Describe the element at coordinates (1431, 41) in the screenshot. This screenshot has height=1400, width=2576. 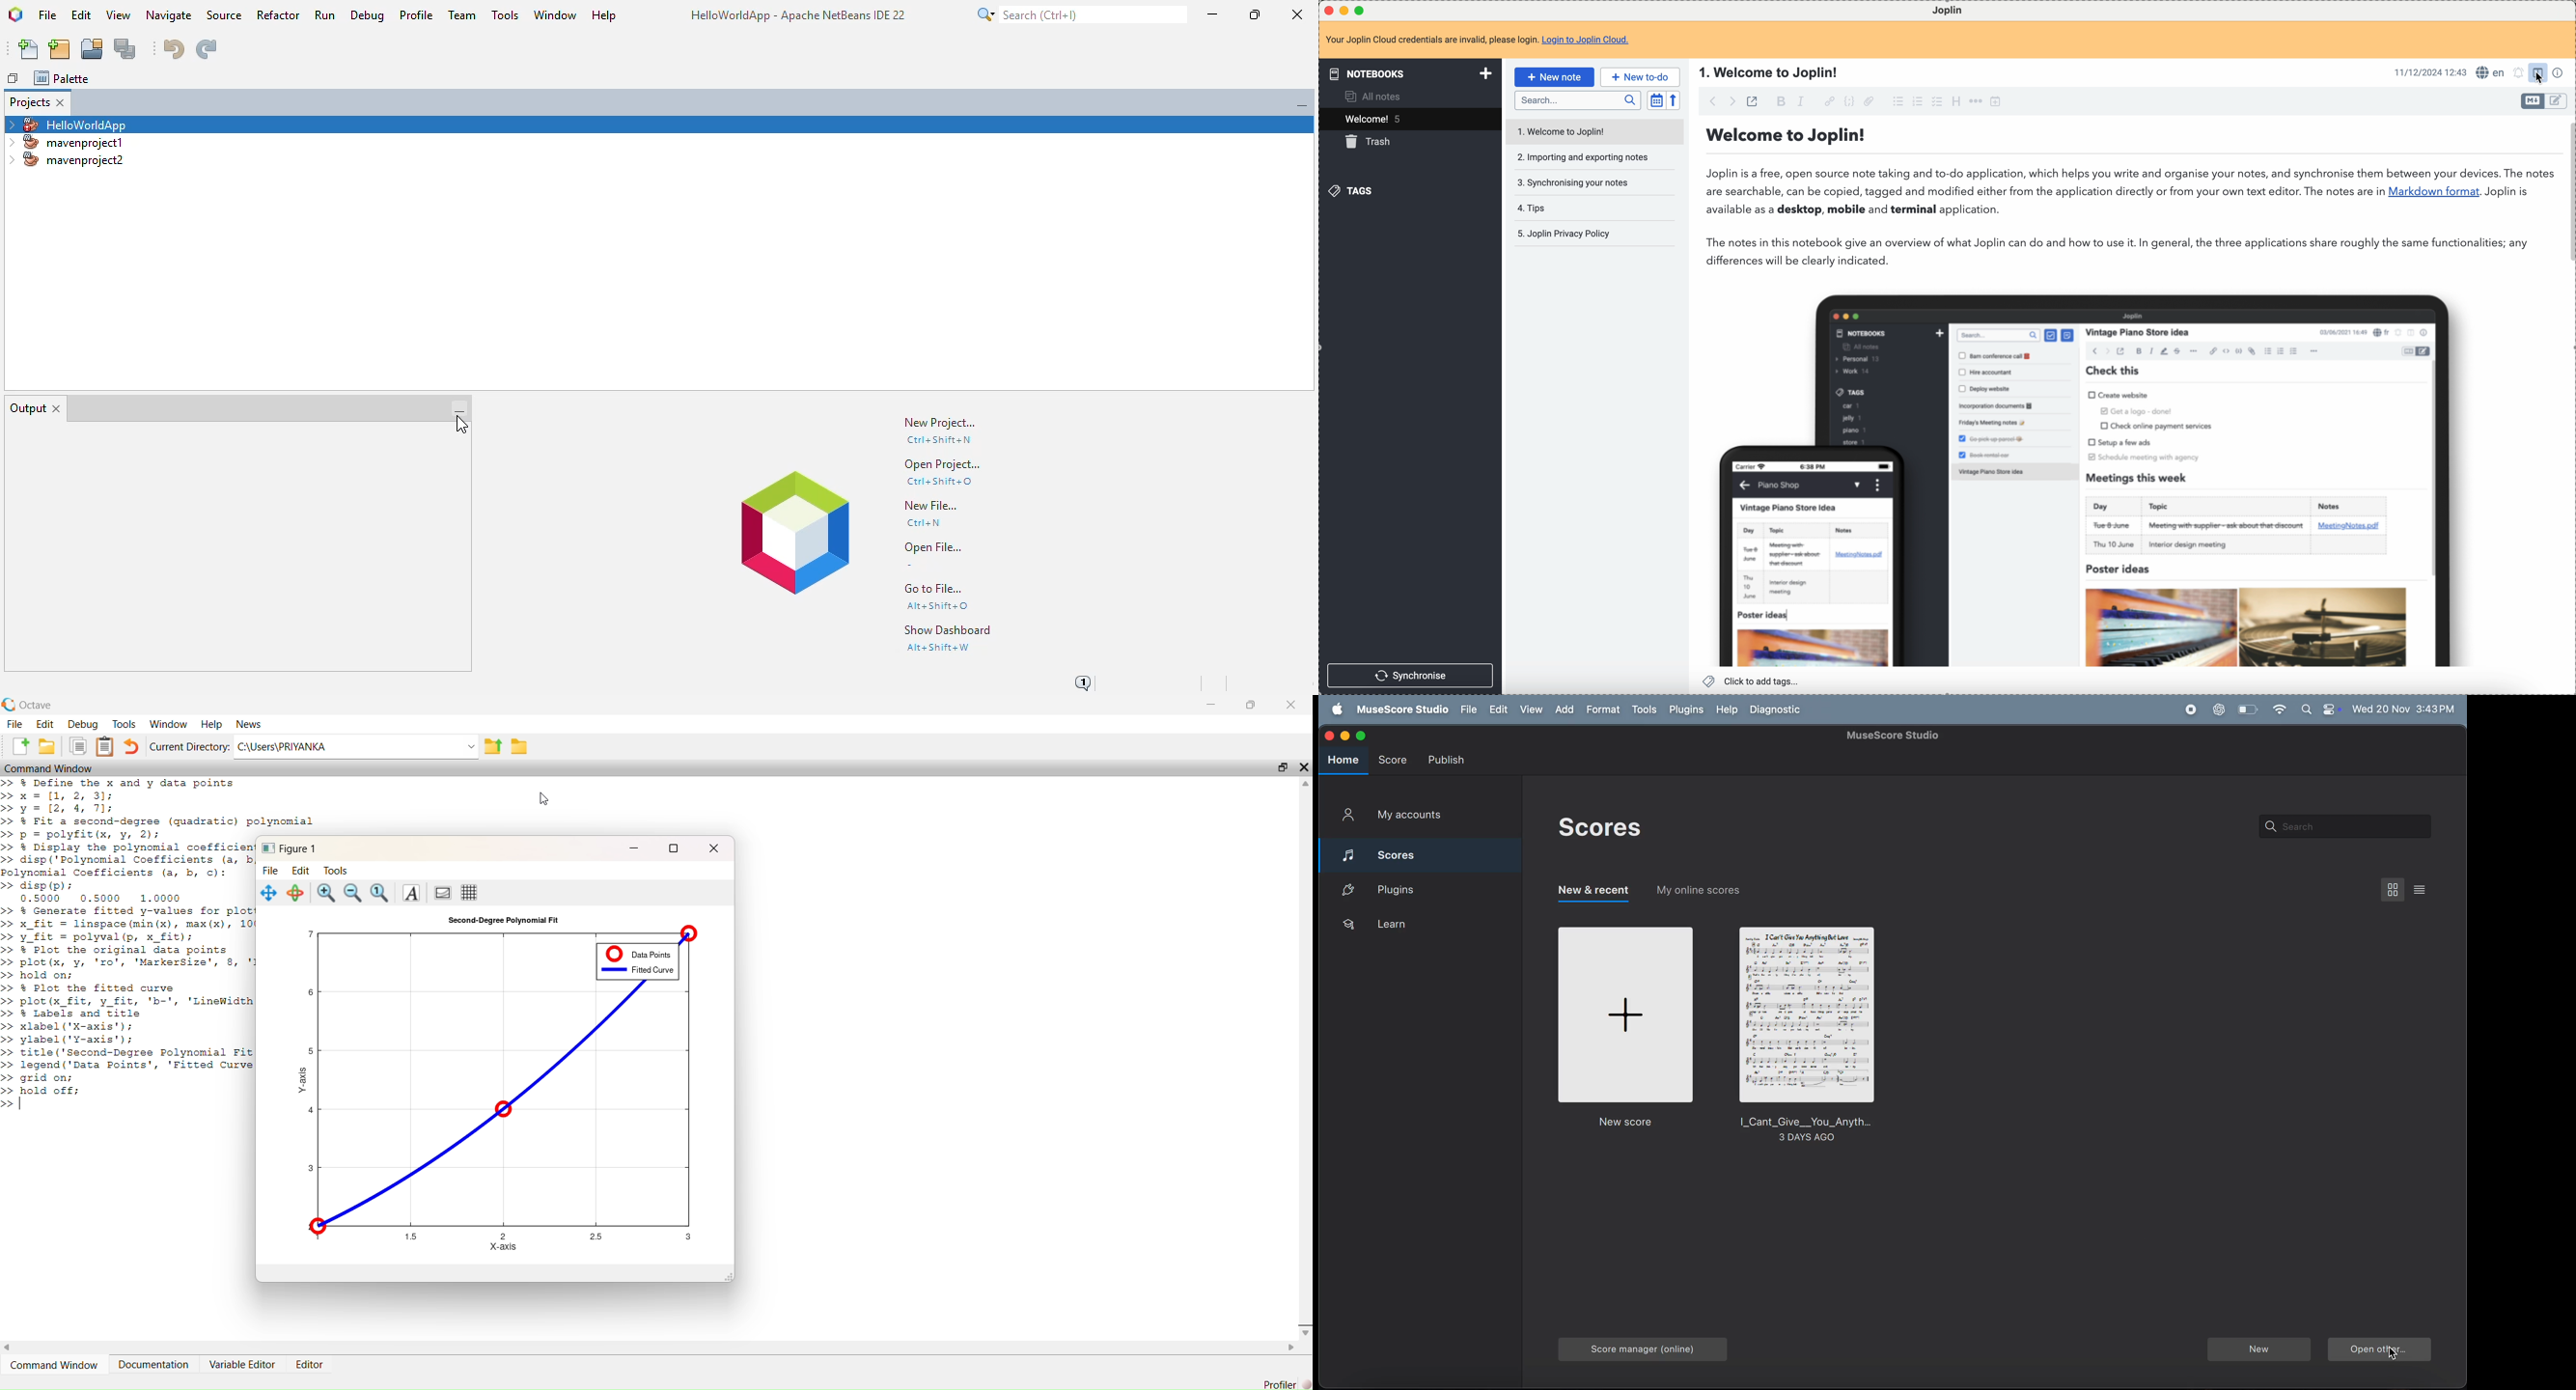
I see `Your Joplin Cloud credentials are invalid, please login.` at that location.